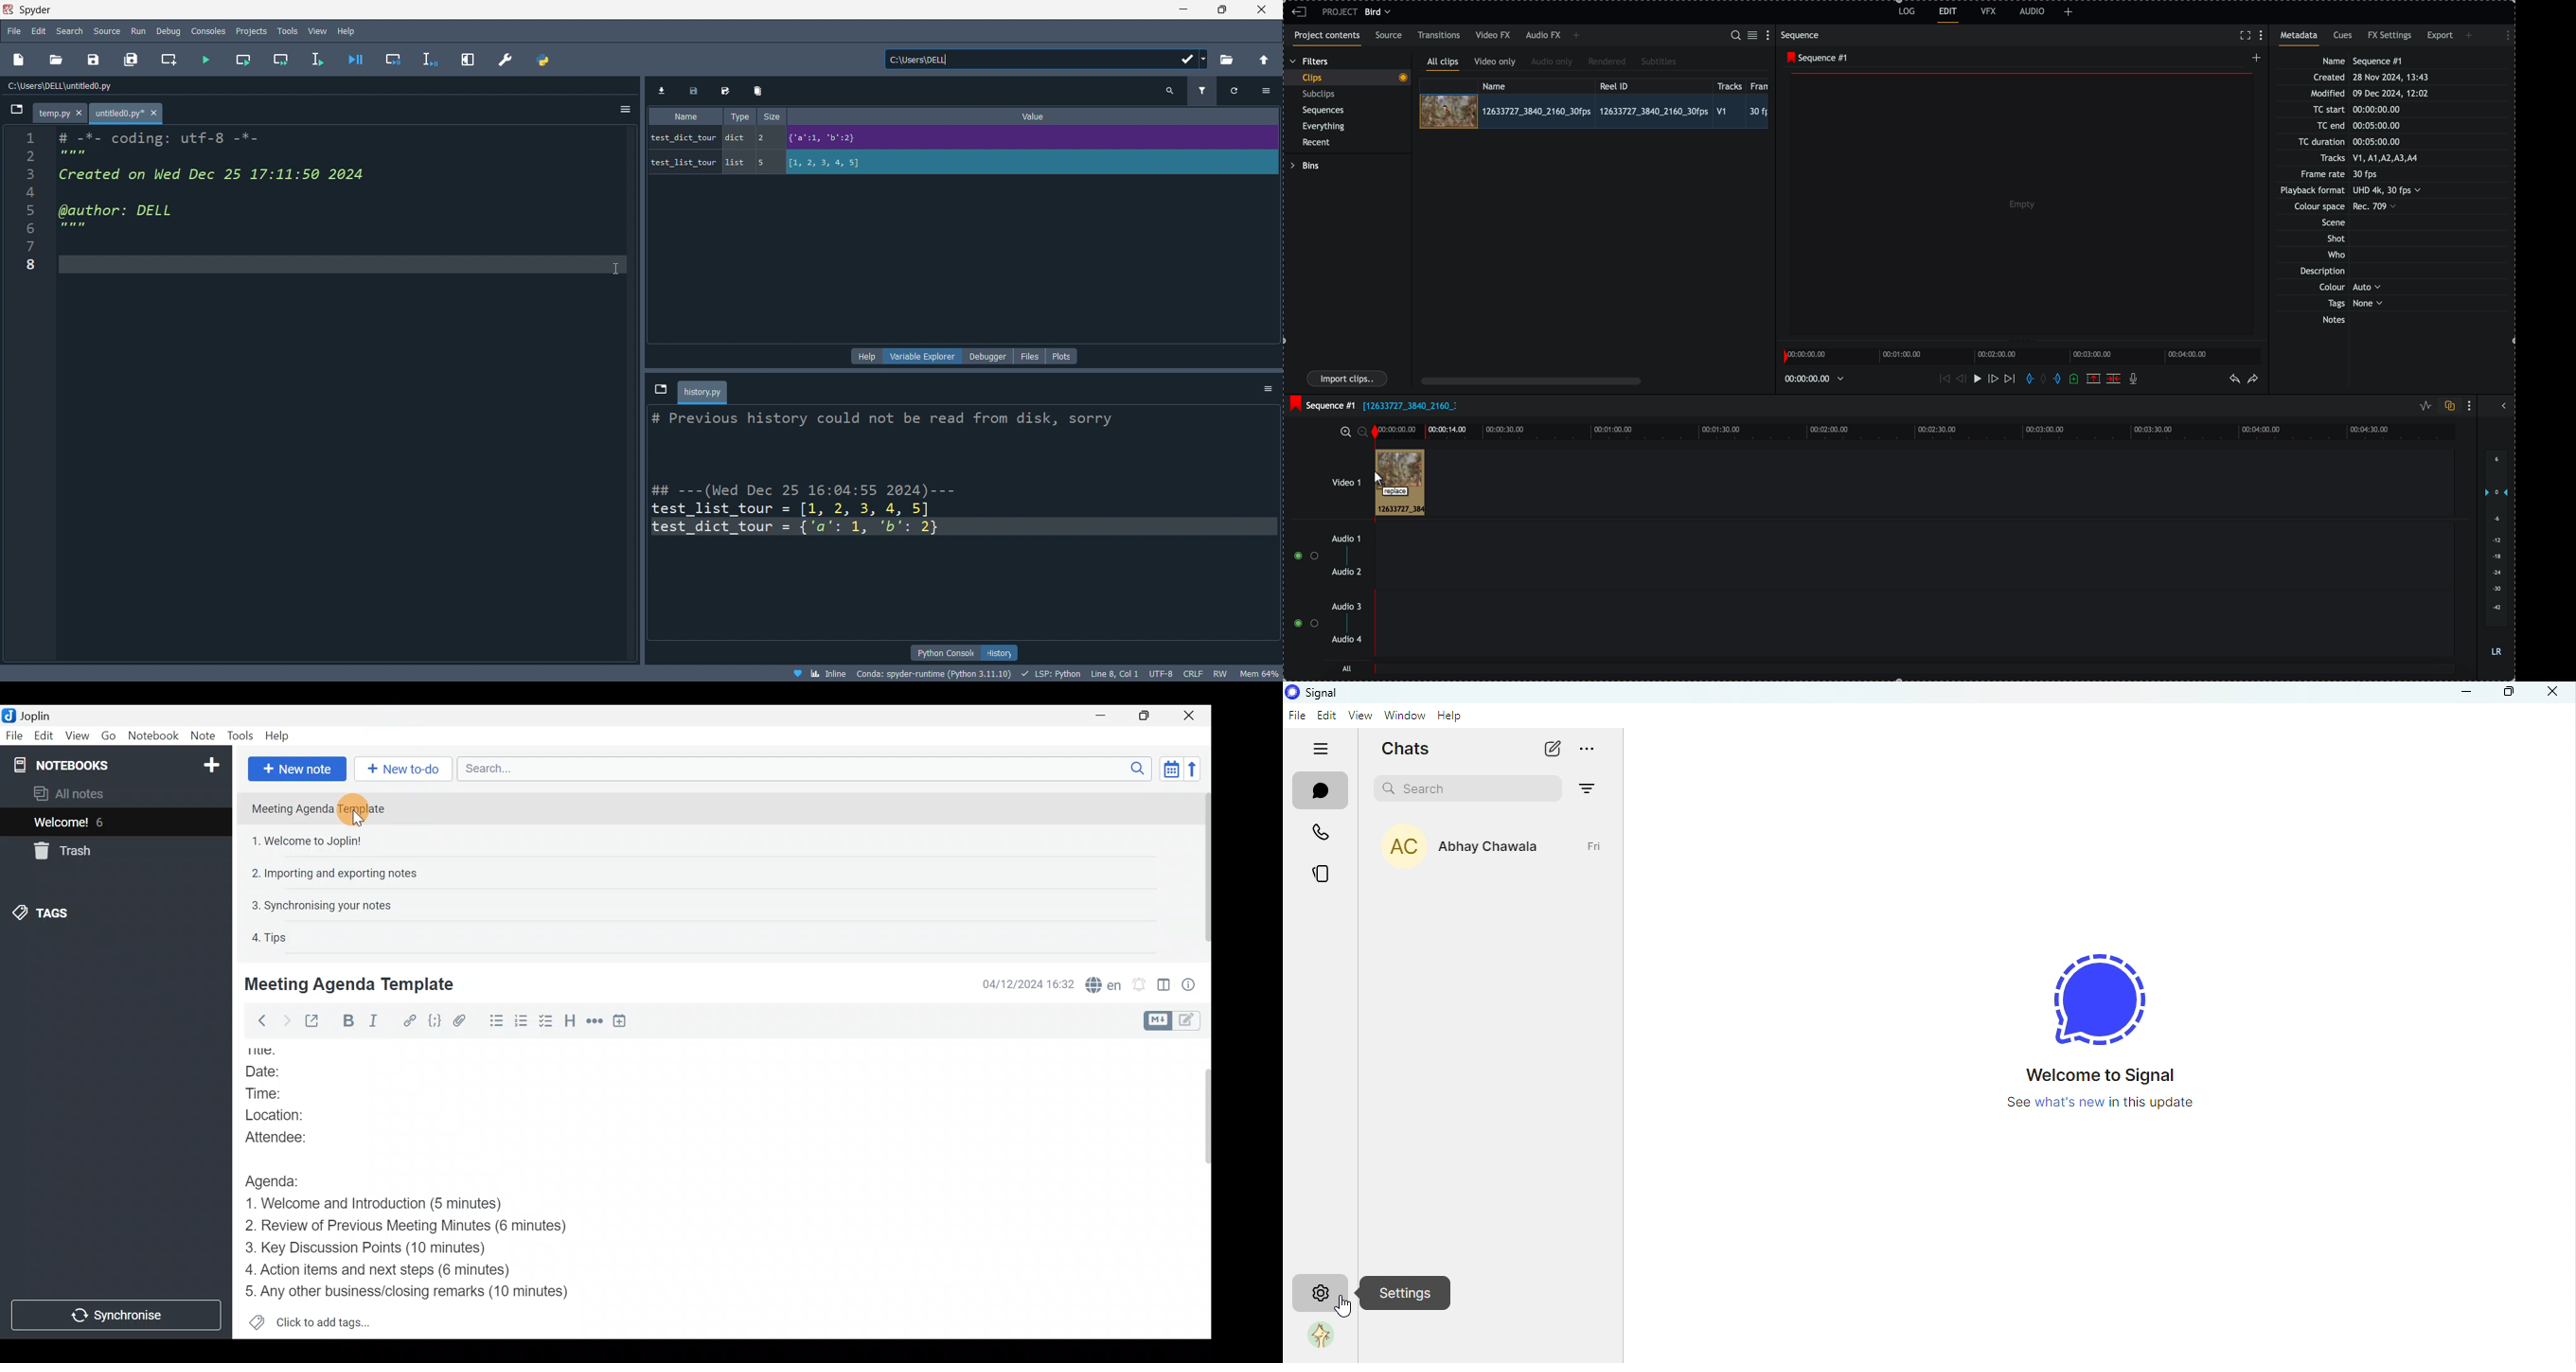 This screenshot has width=2576, height=1372. I want to click on filter by unread, so click(1589, 786).